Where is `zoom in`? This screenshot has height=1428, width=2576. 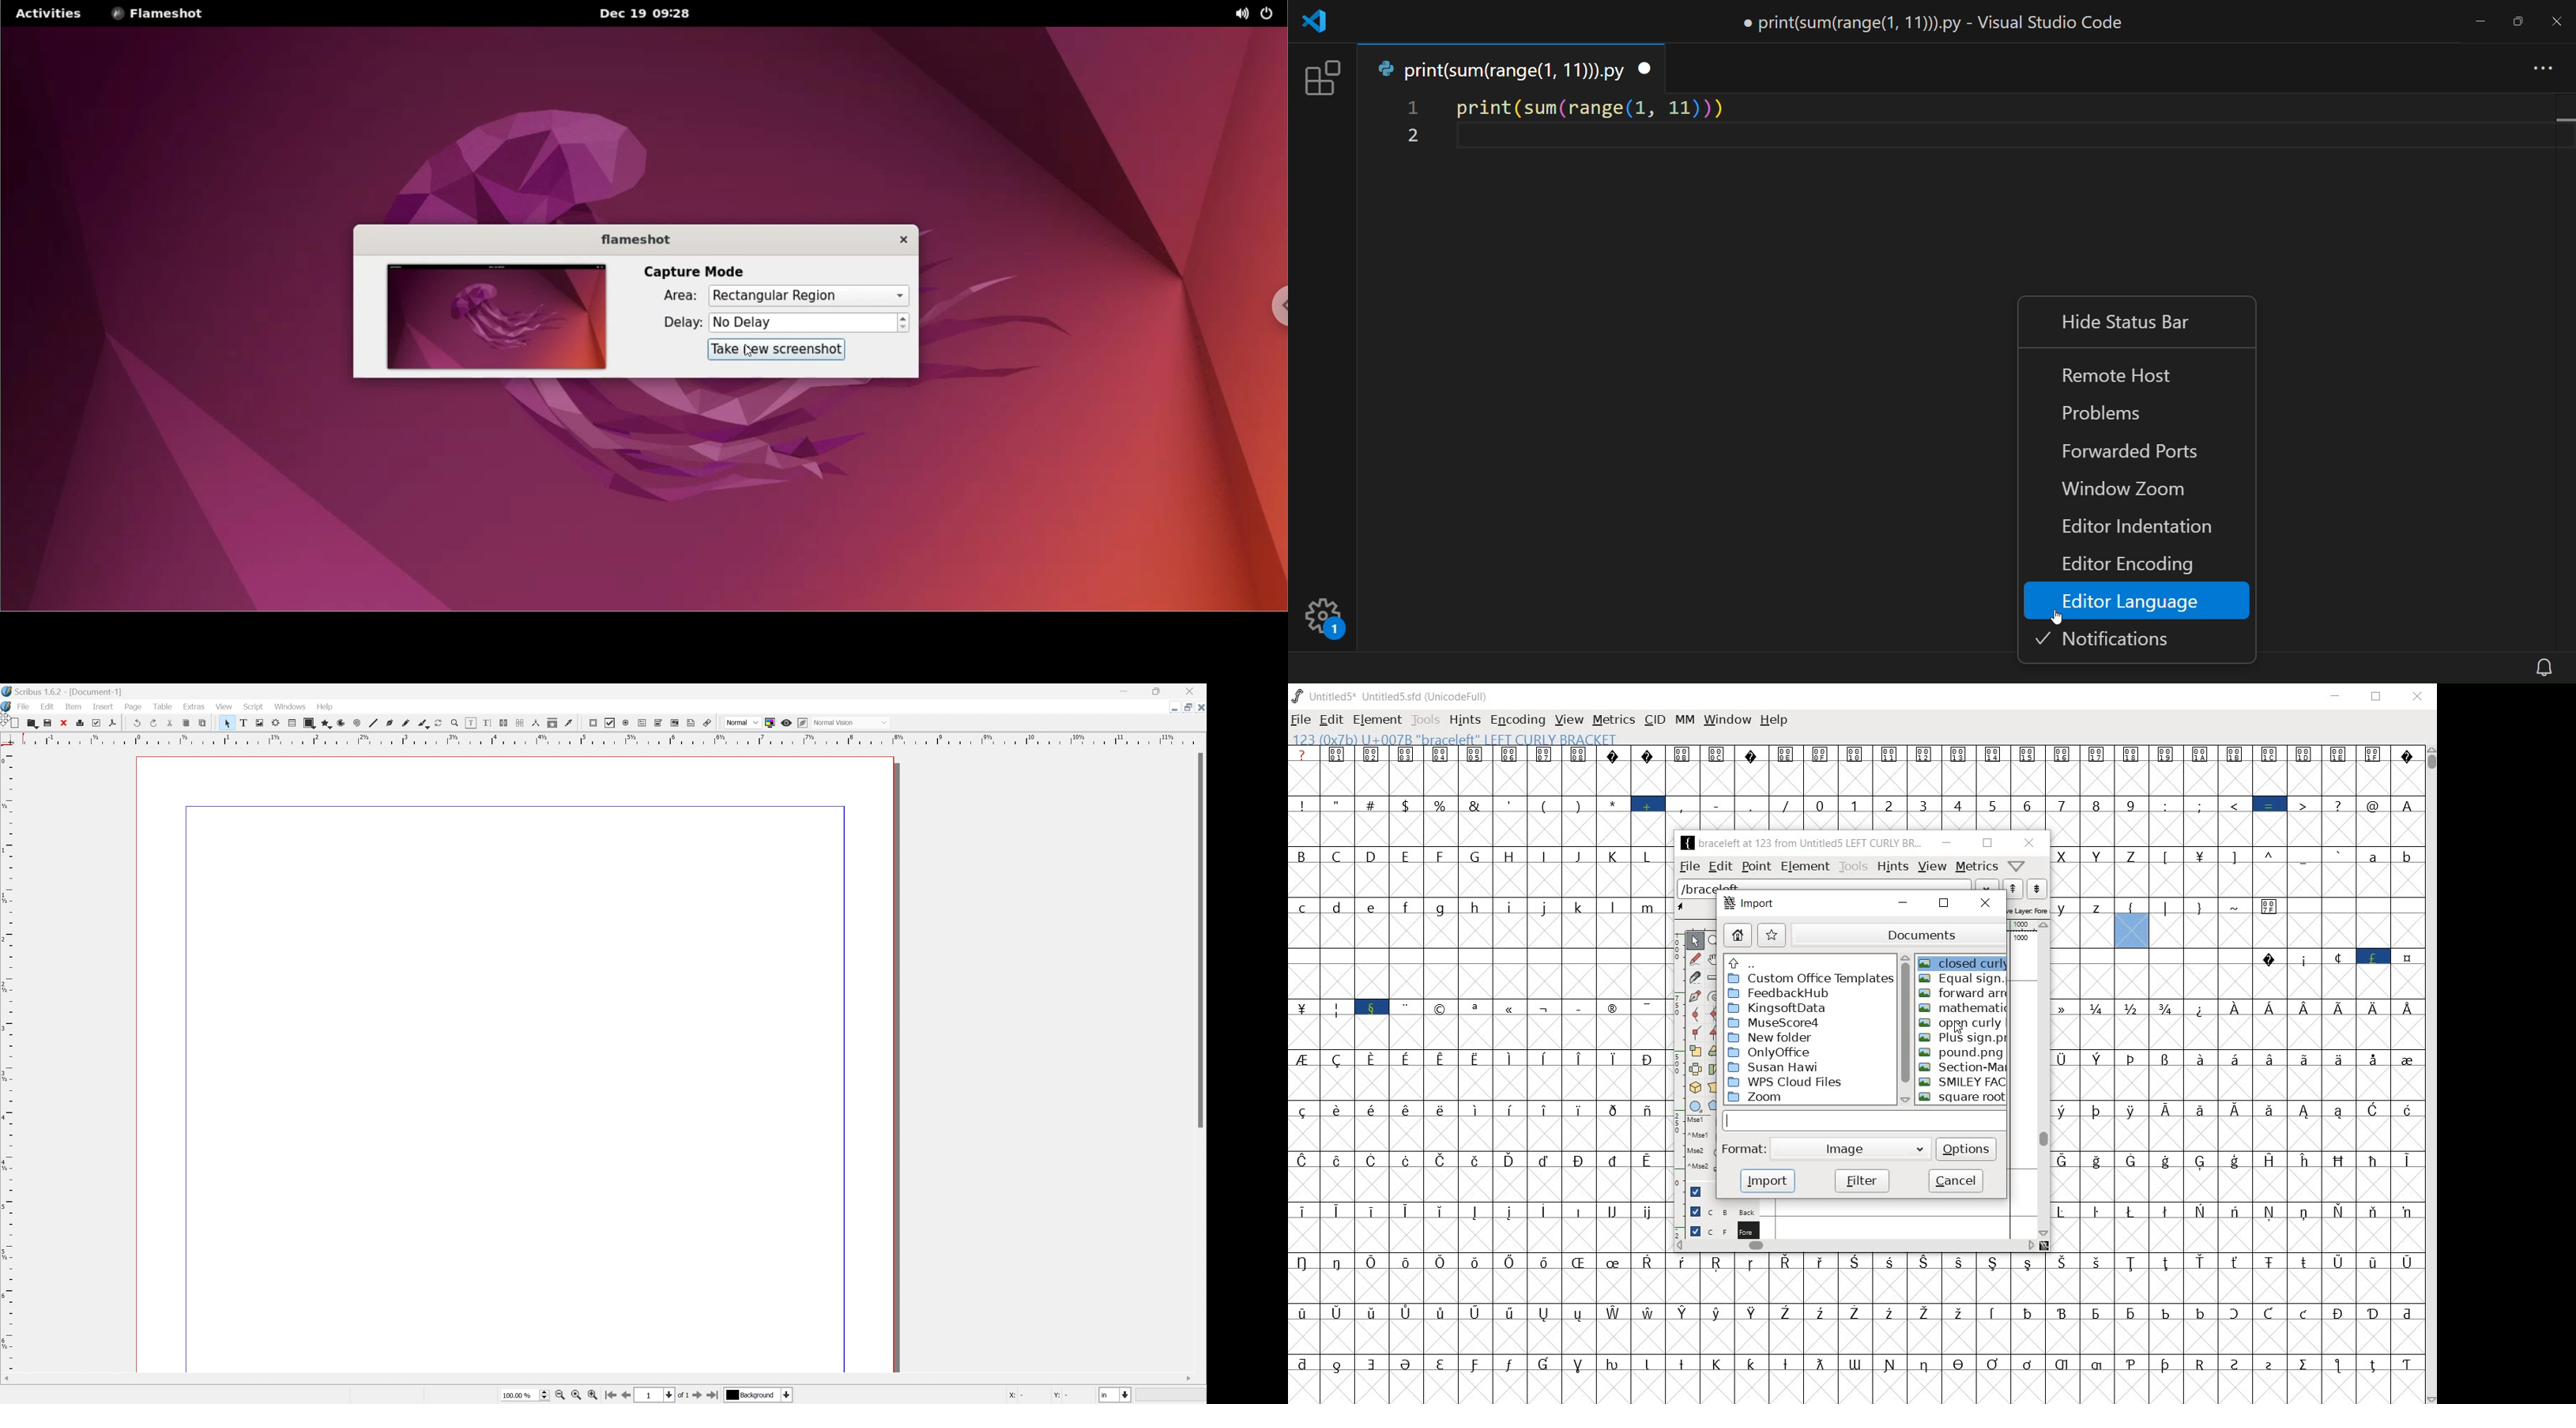
zoom in is located at coordinates (592, 1396).